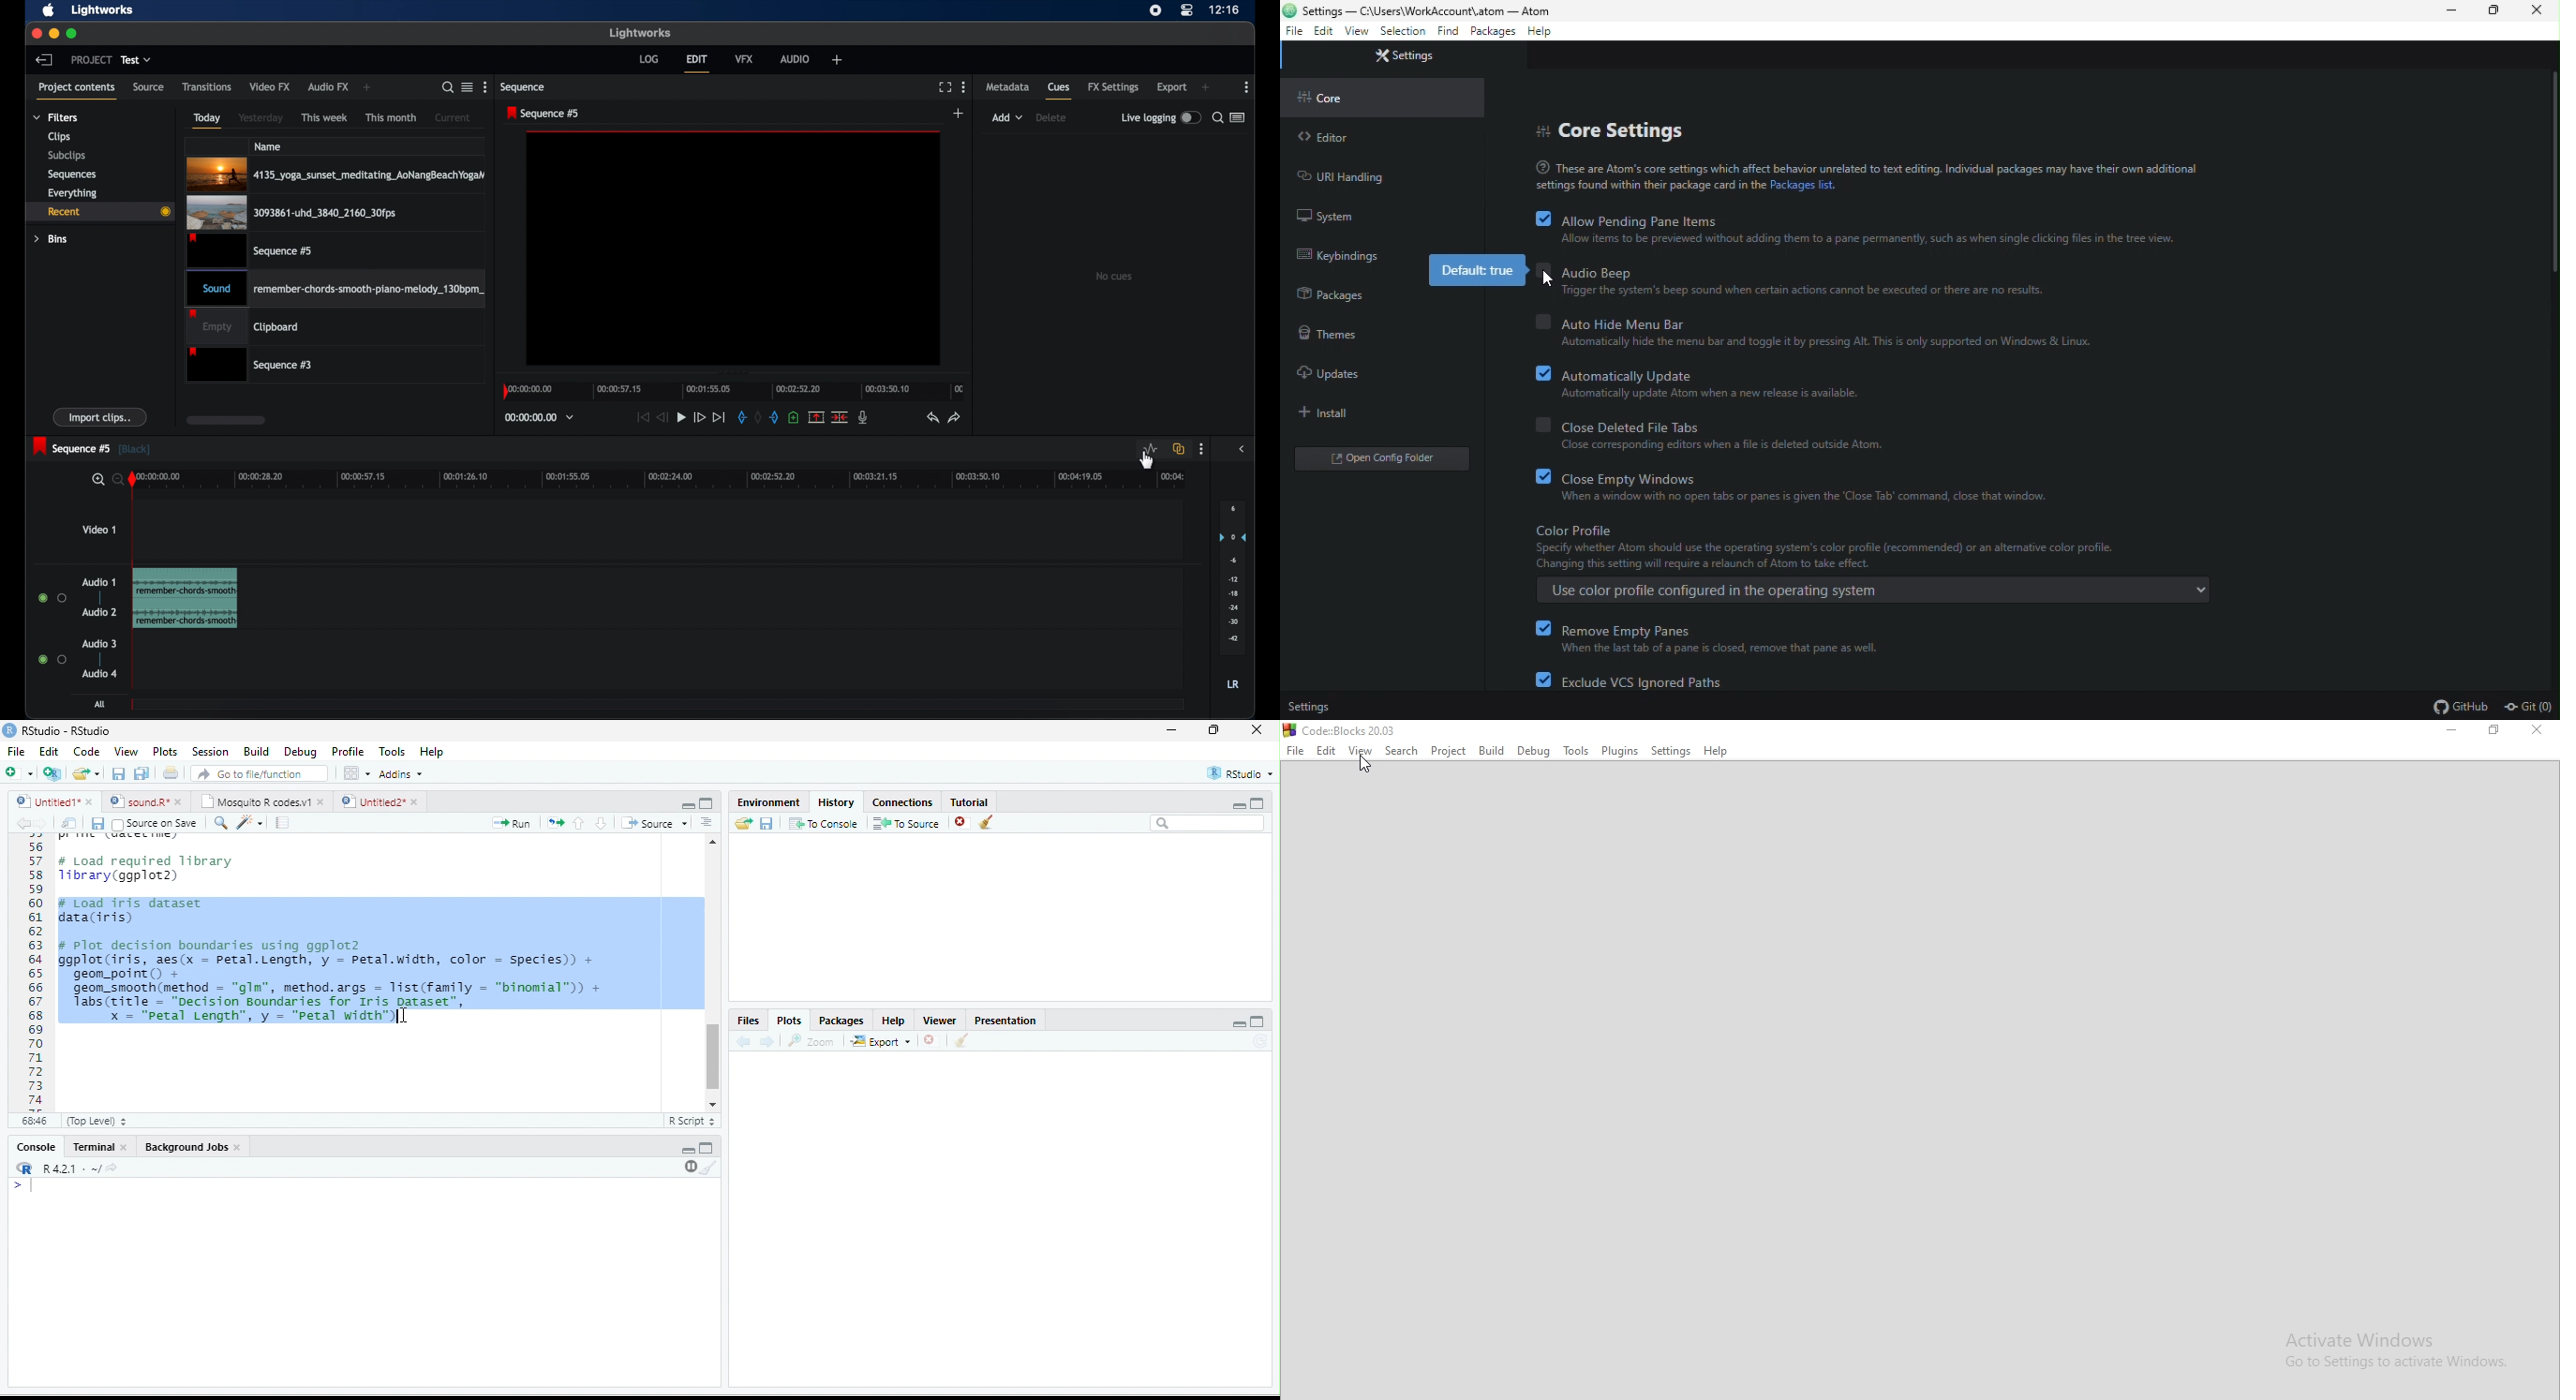 This screenshot has width=2576, height=1400. What do you see at coordinates (154, 824) in the screenshot?
I see `Source on Save` at bounding box center [154, 824].